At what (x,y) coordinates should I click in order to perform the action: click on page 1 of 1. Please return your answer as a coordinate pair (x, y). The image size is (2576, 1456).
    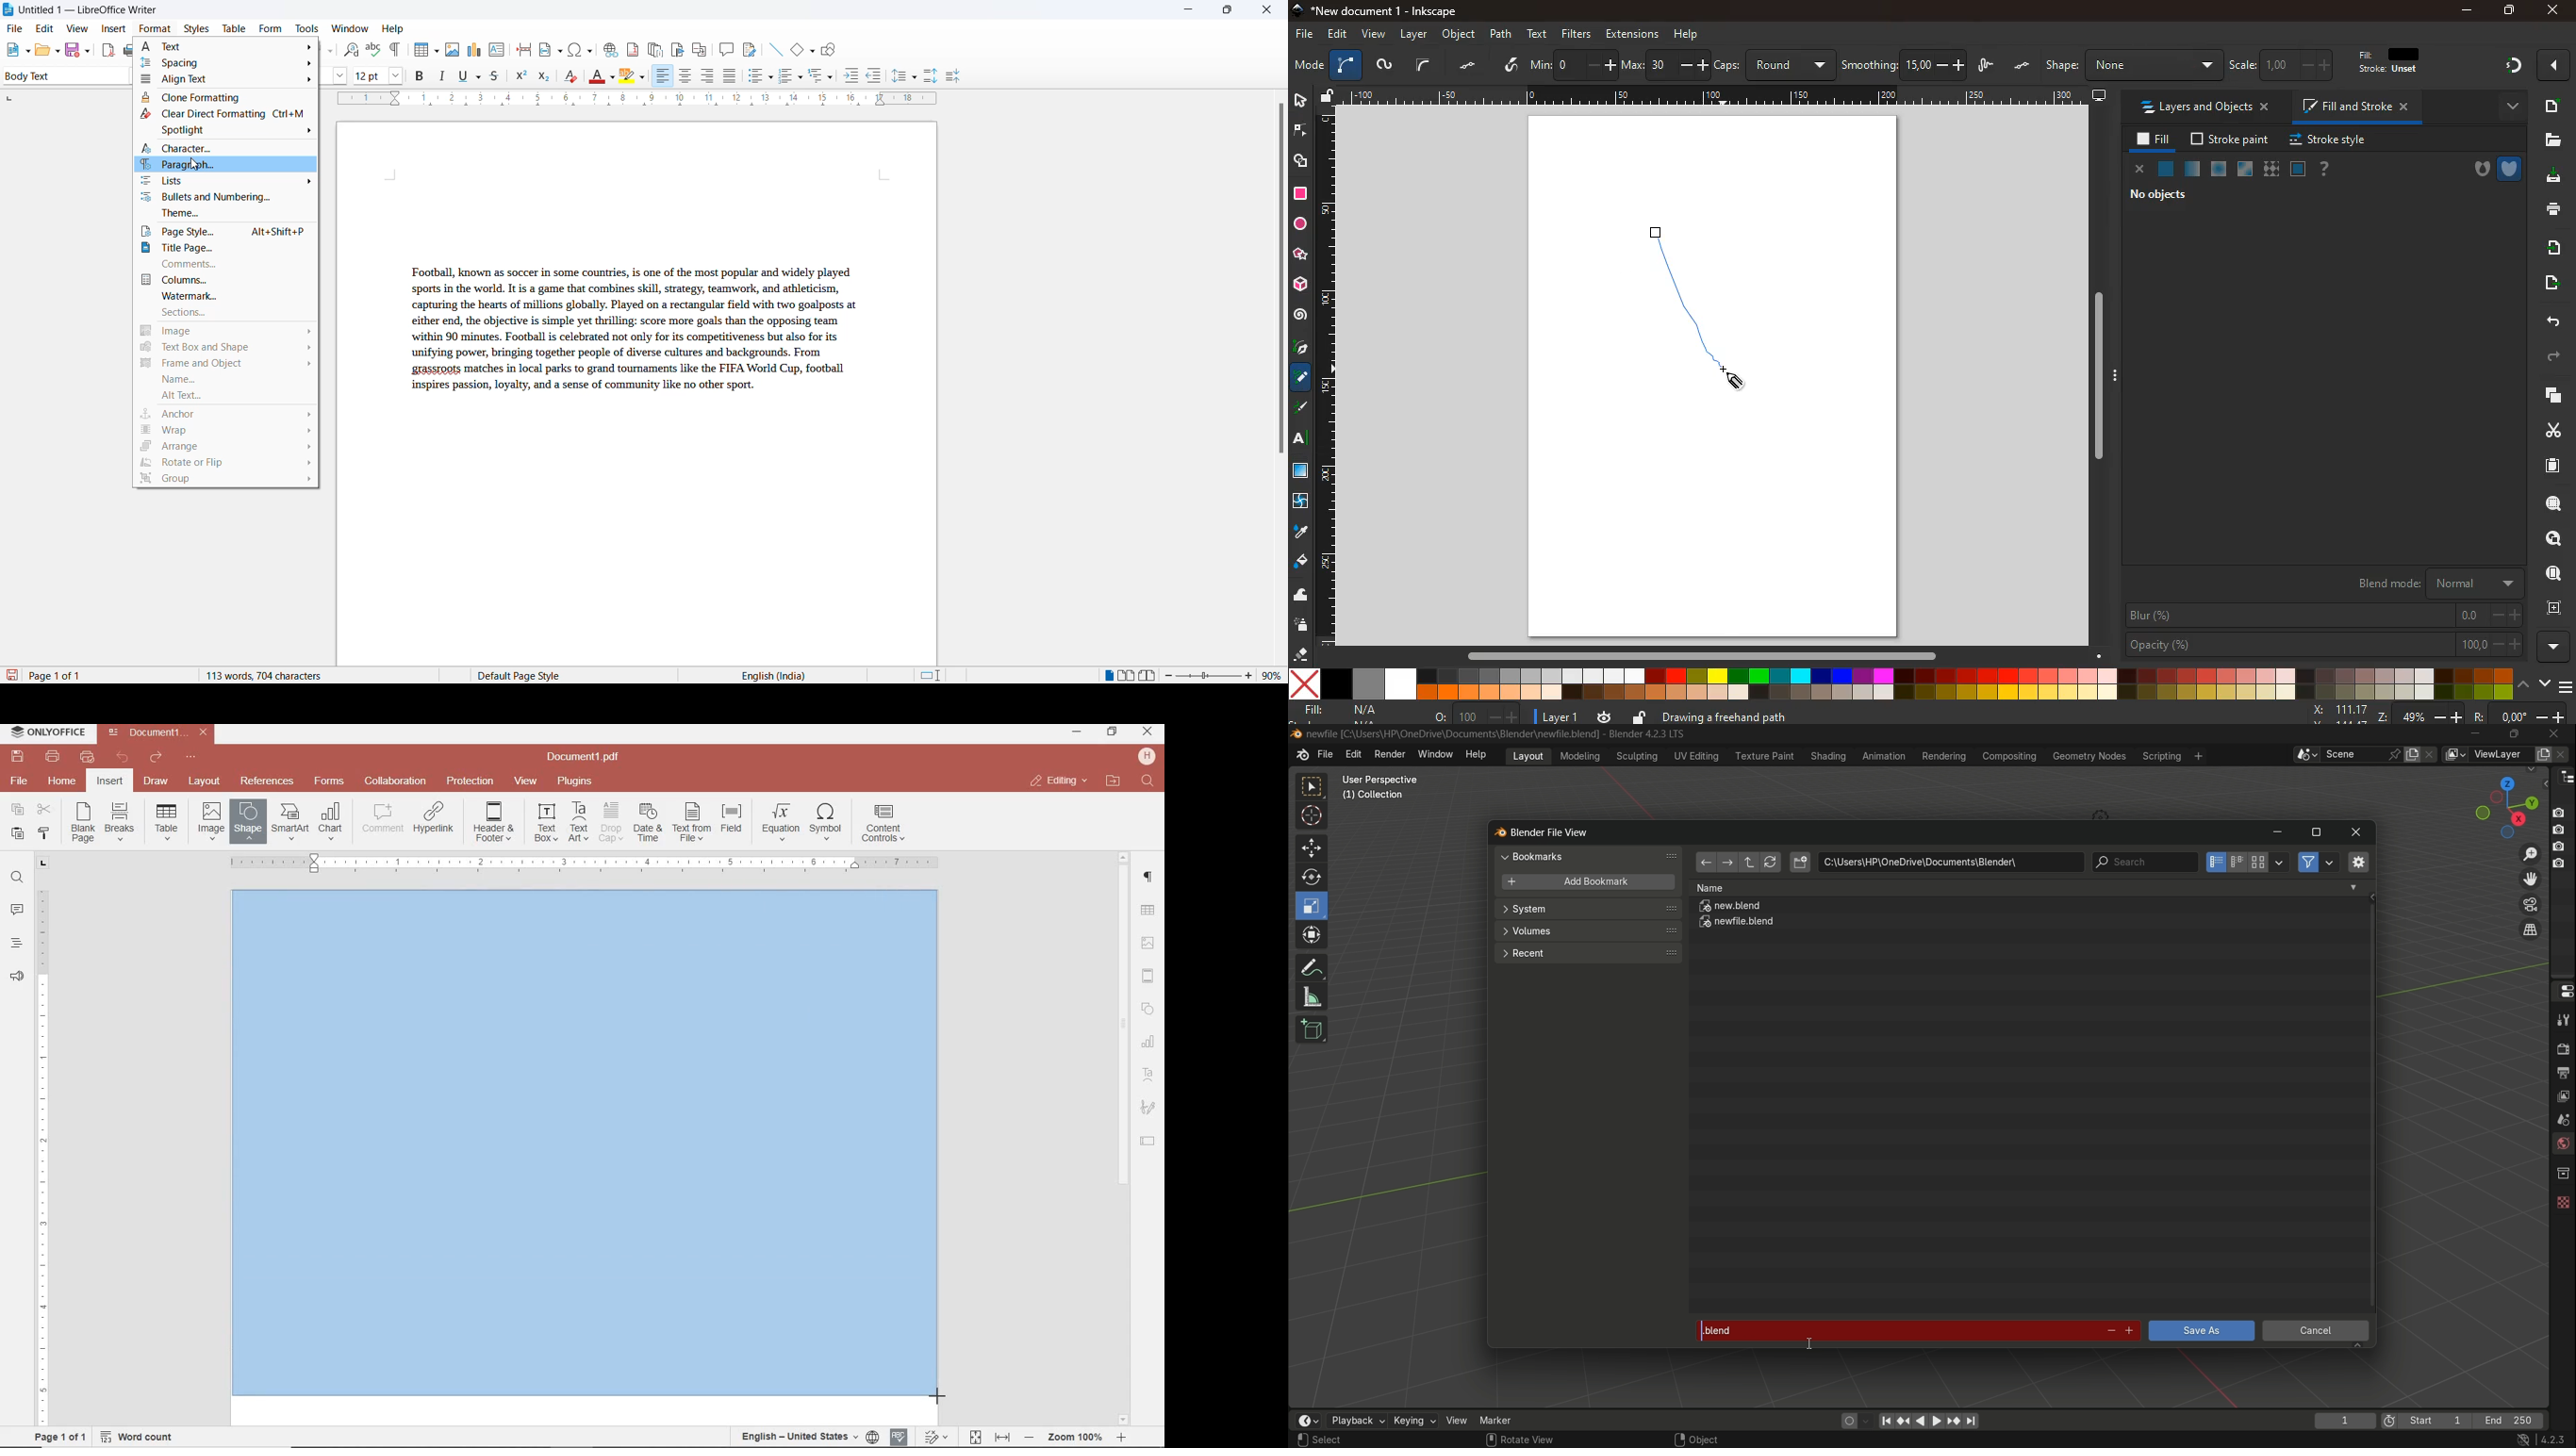
    Looking at the image, I should click on (58, 1436).